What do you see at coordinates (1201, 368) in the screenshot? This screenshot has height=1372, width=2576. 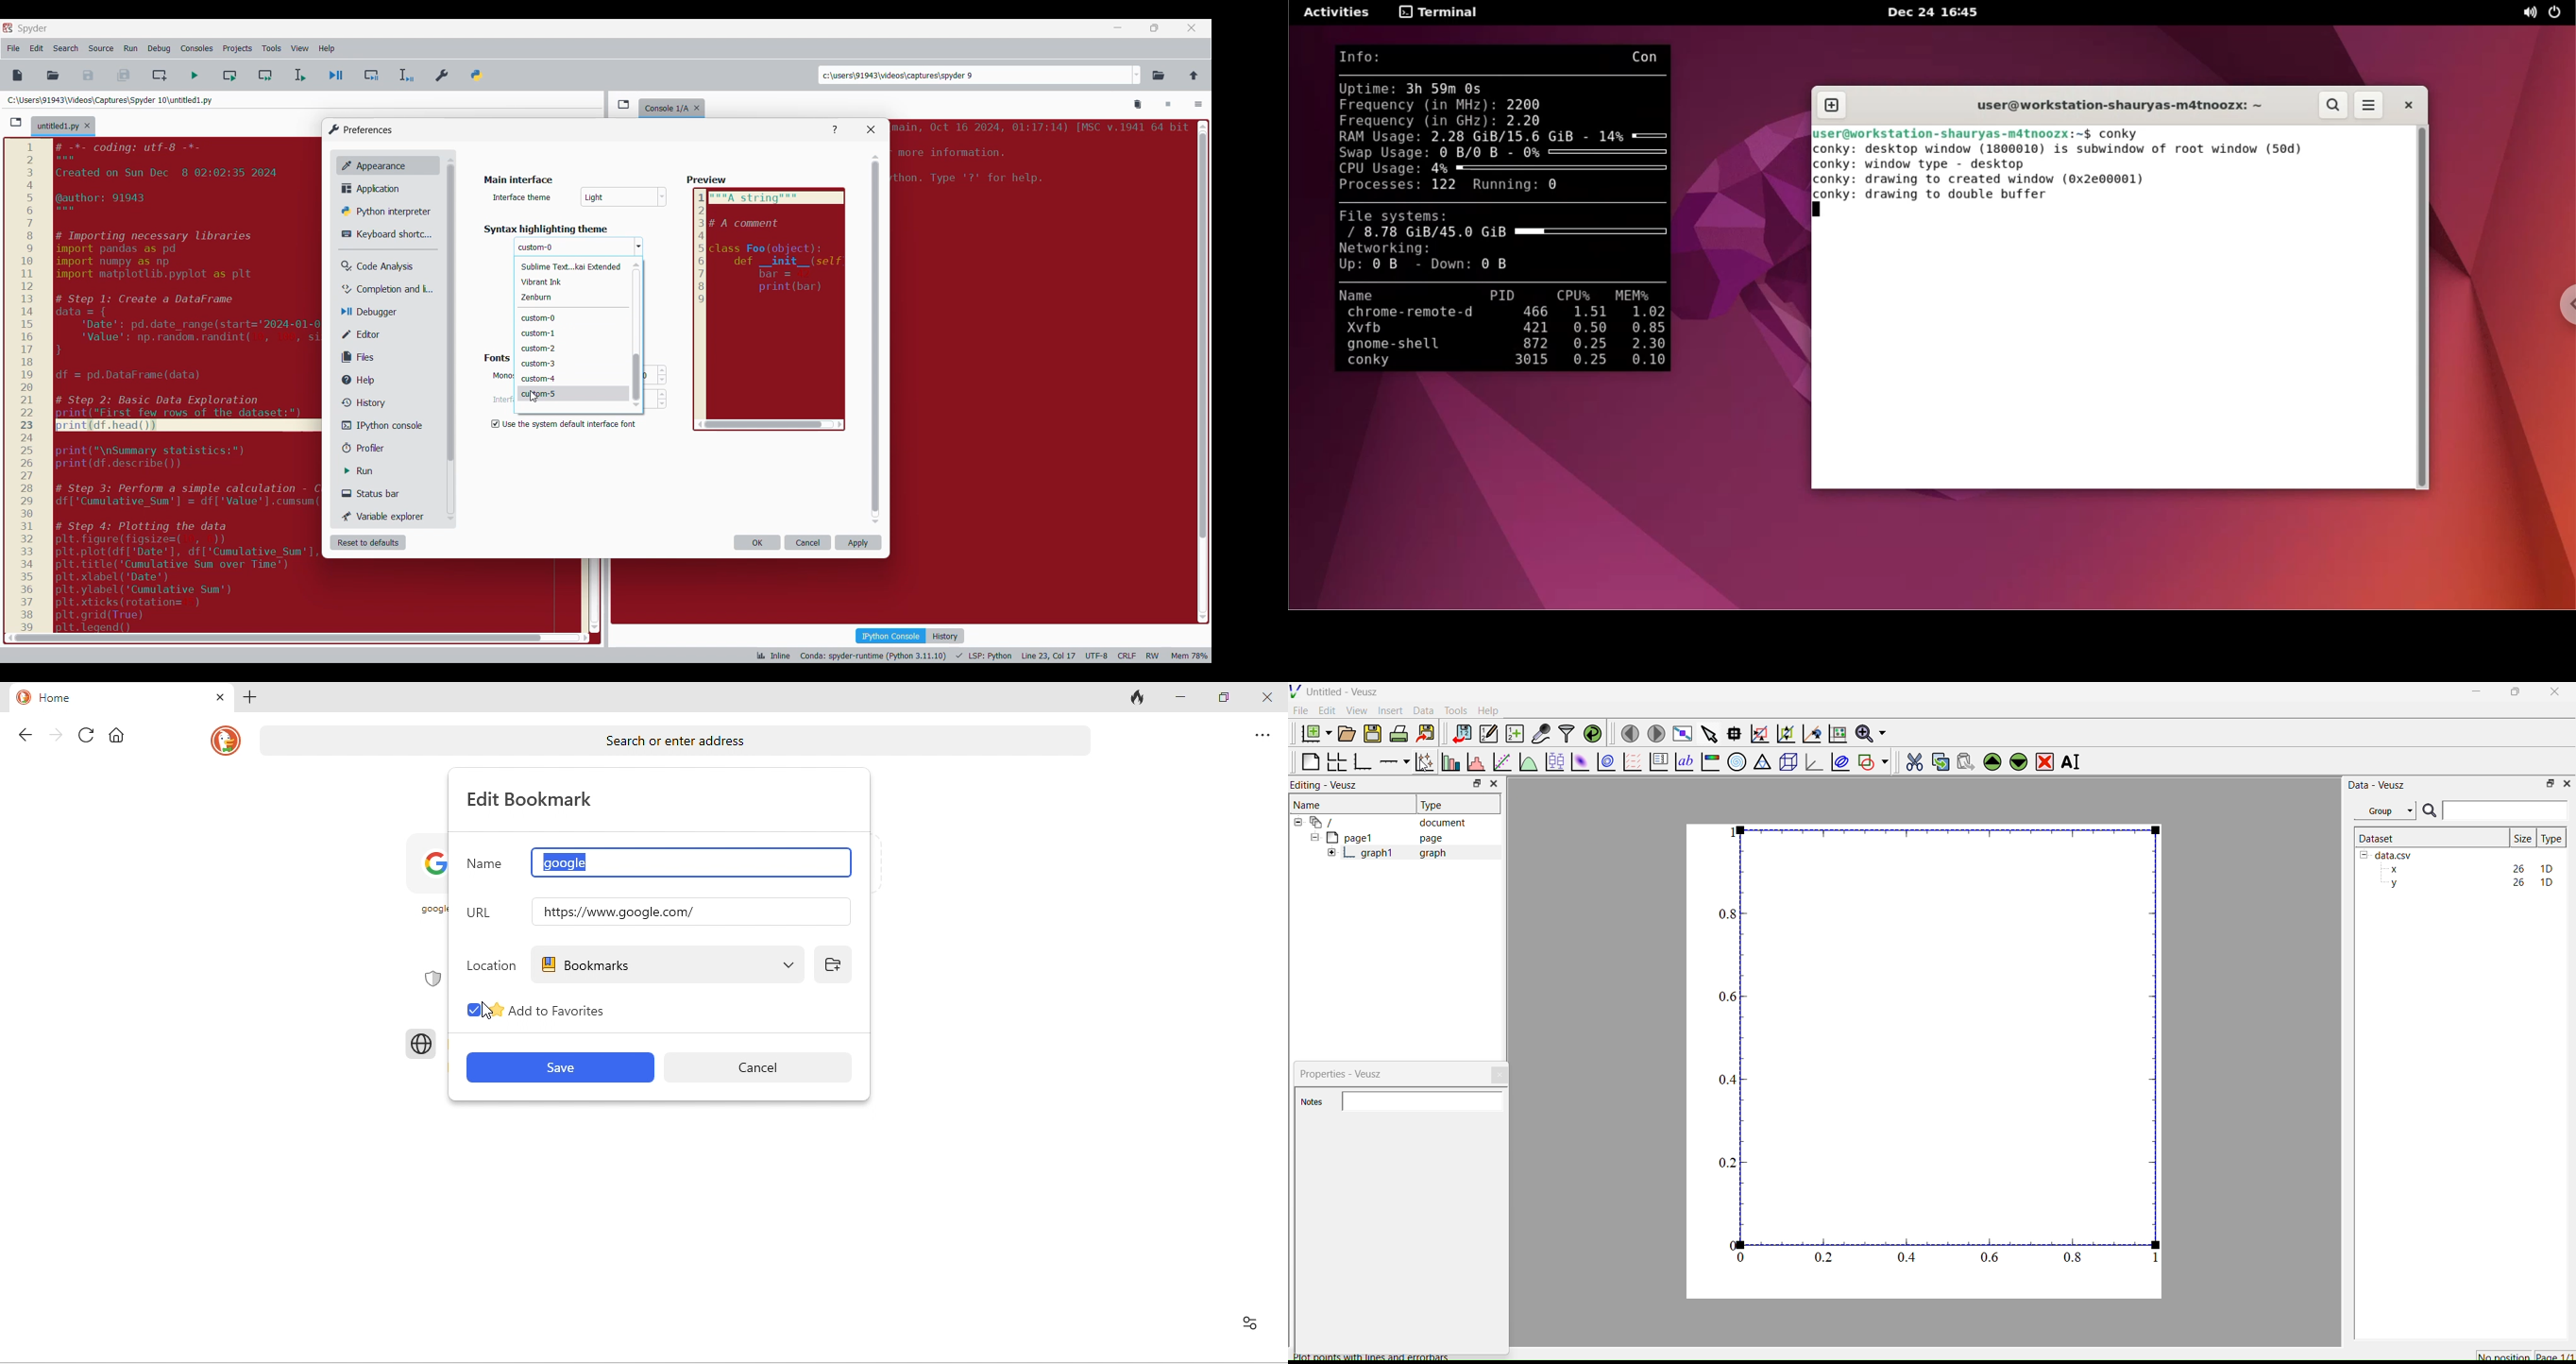 I see `scroll bar` at bounding box center [1201, 368].